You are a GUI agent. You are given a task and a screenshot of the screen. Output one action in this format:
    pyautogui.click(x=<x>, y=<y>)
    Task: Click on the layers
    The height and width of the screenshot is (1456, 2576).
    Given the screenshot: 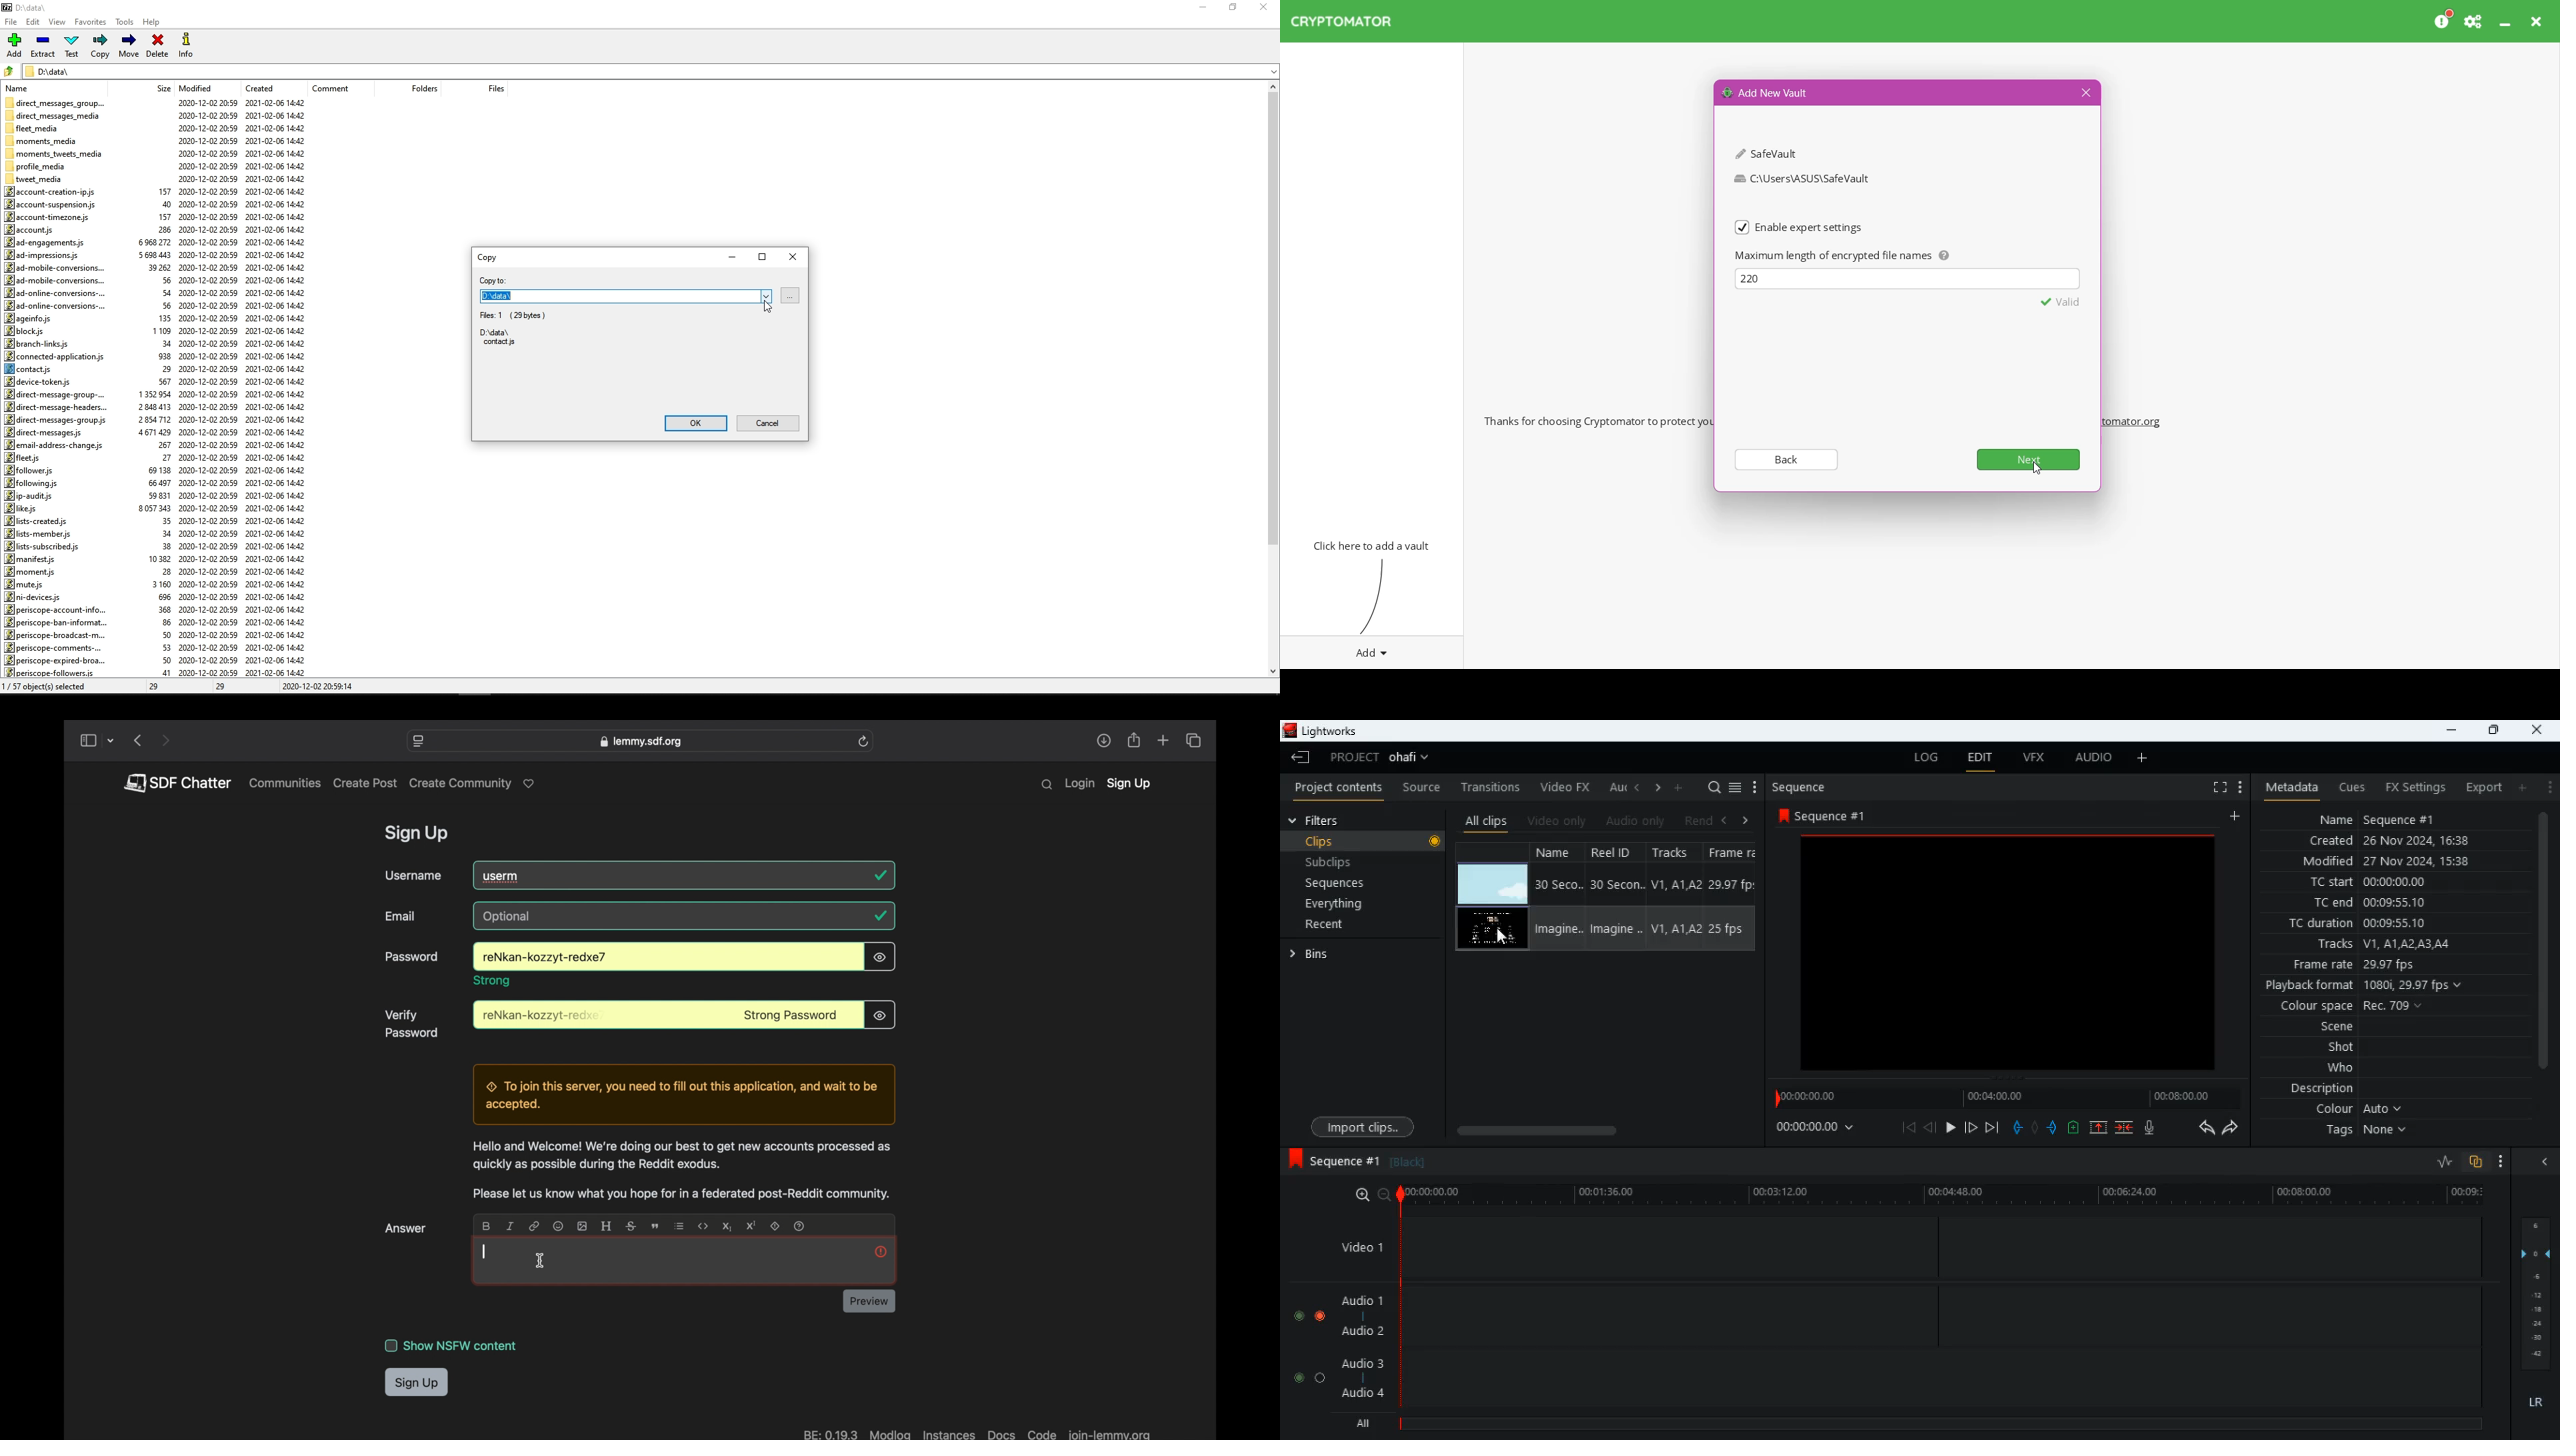 What is the action you would take?
    pyautogui.click(x=2534, y=1293)
    